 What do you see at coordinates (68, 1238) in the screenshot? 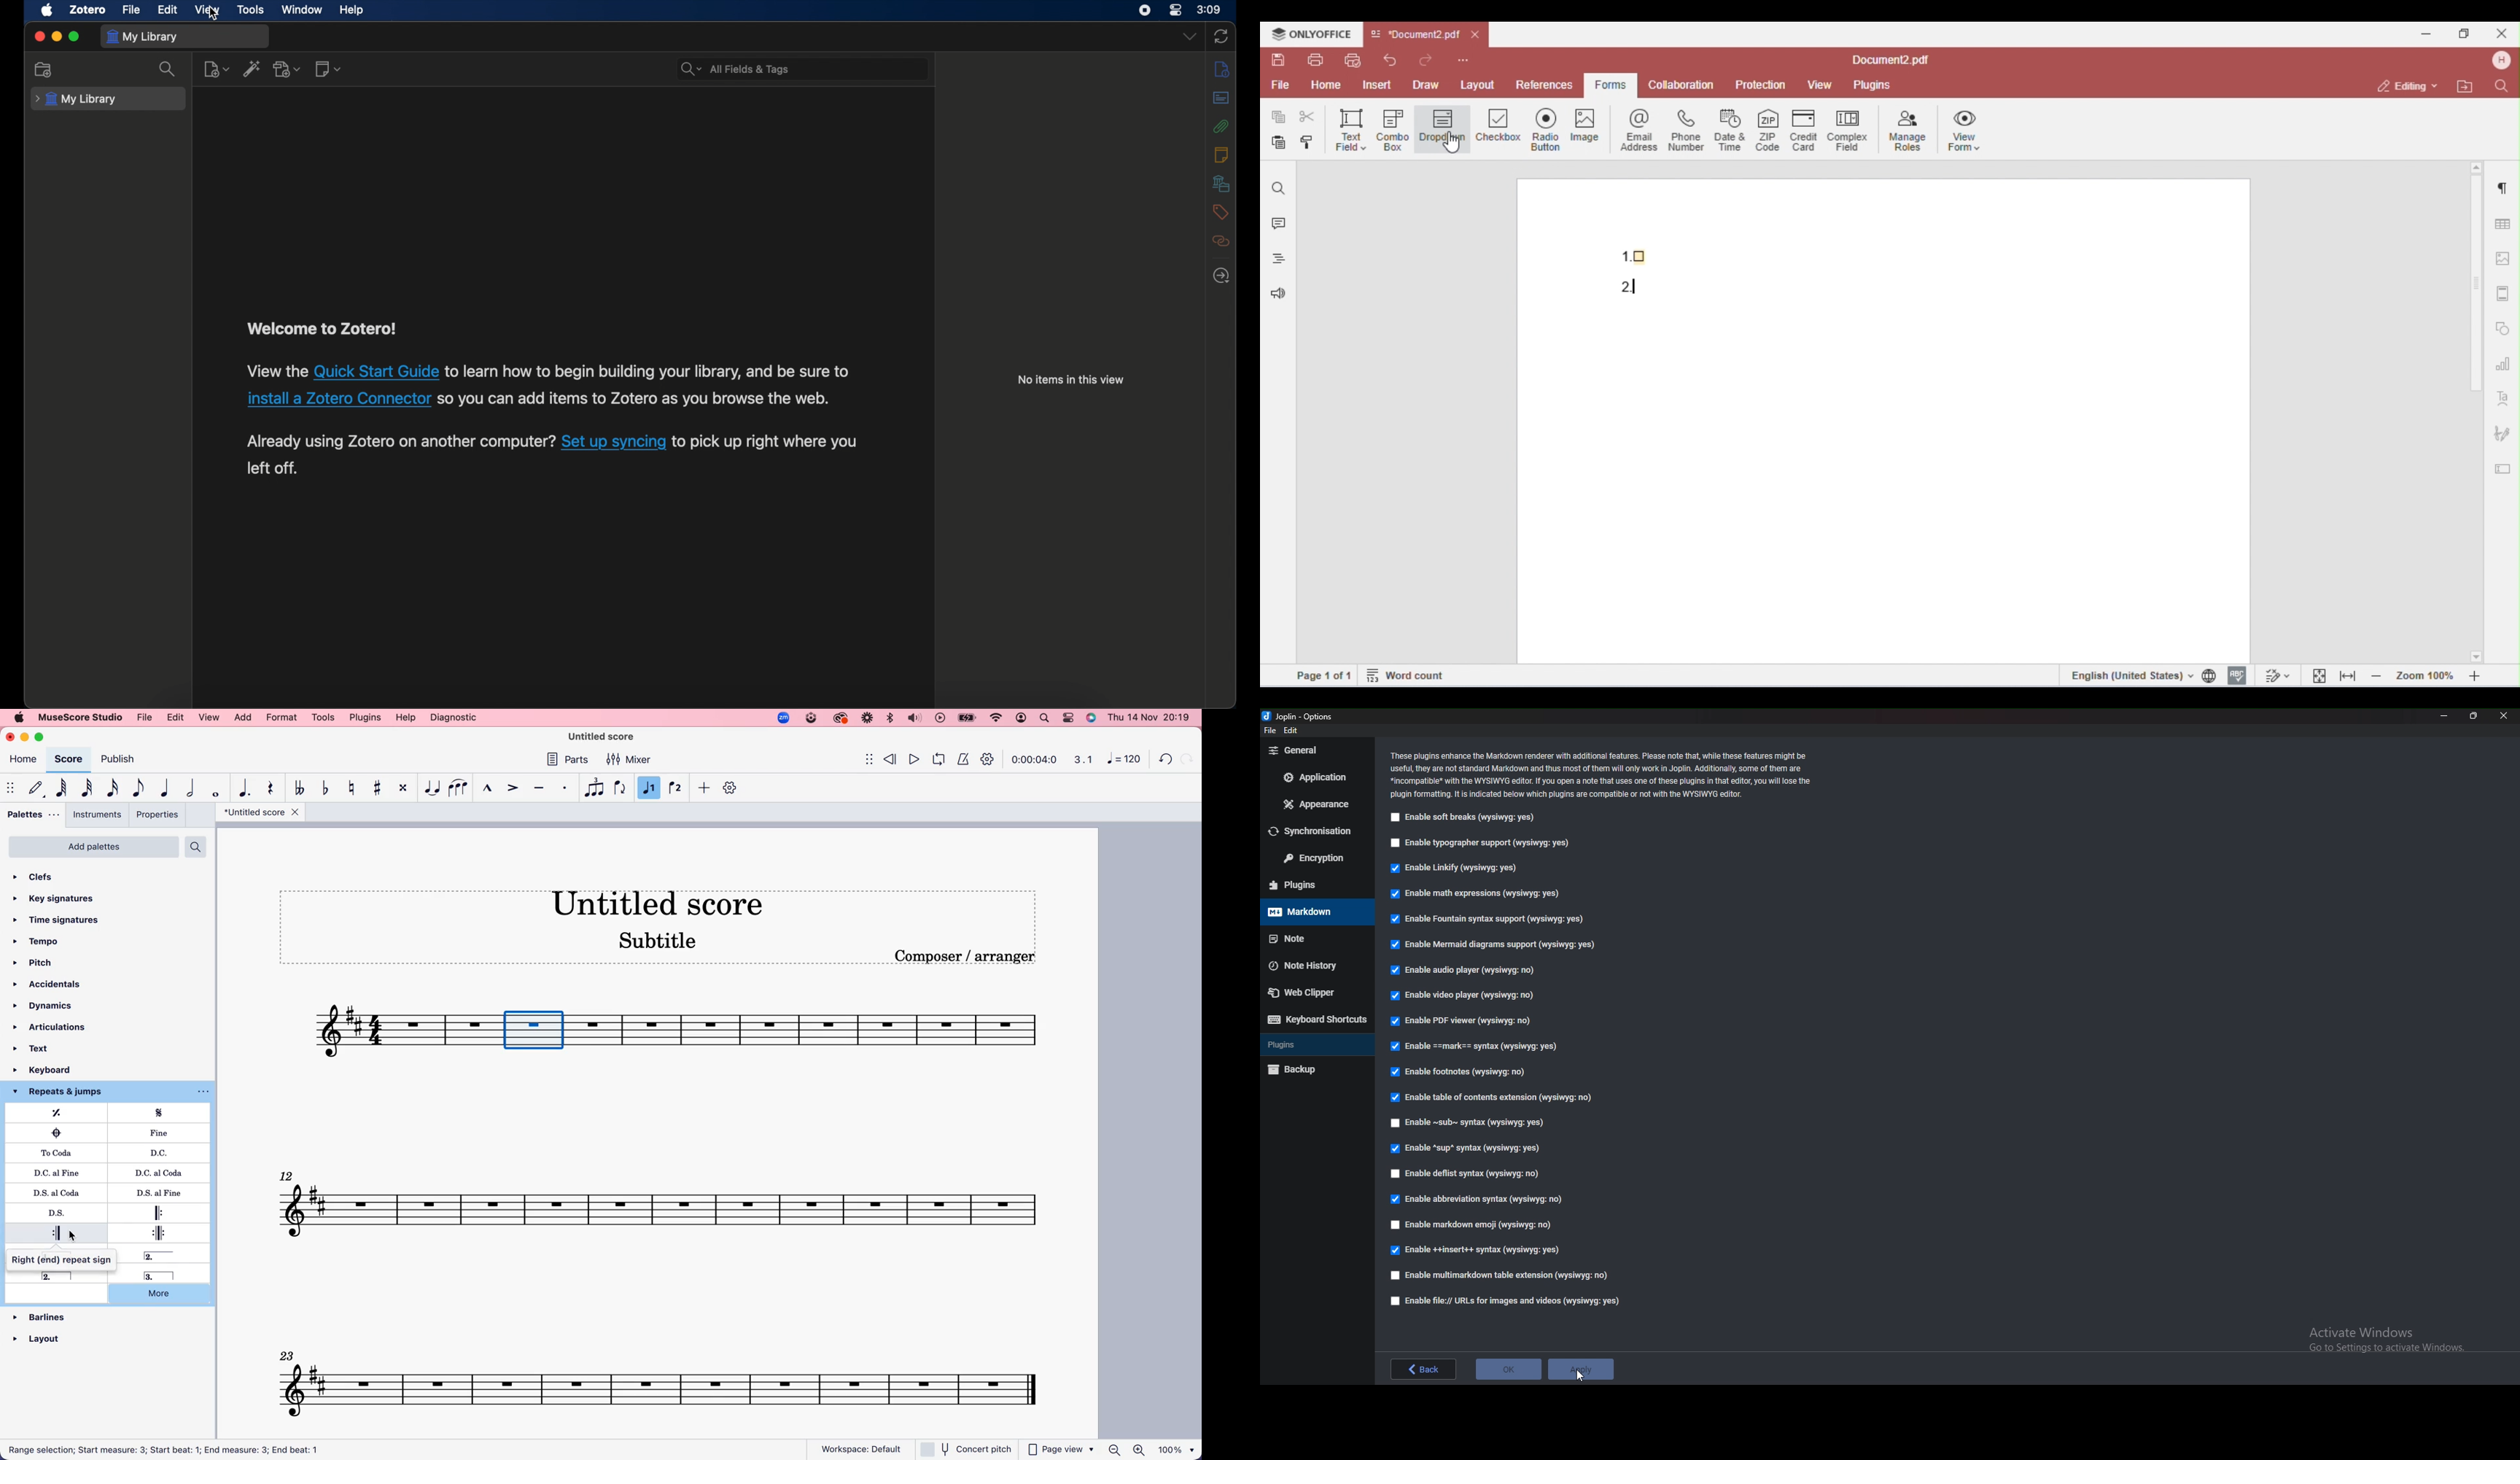
I see `cursor` at bounding box center [68, 1238].